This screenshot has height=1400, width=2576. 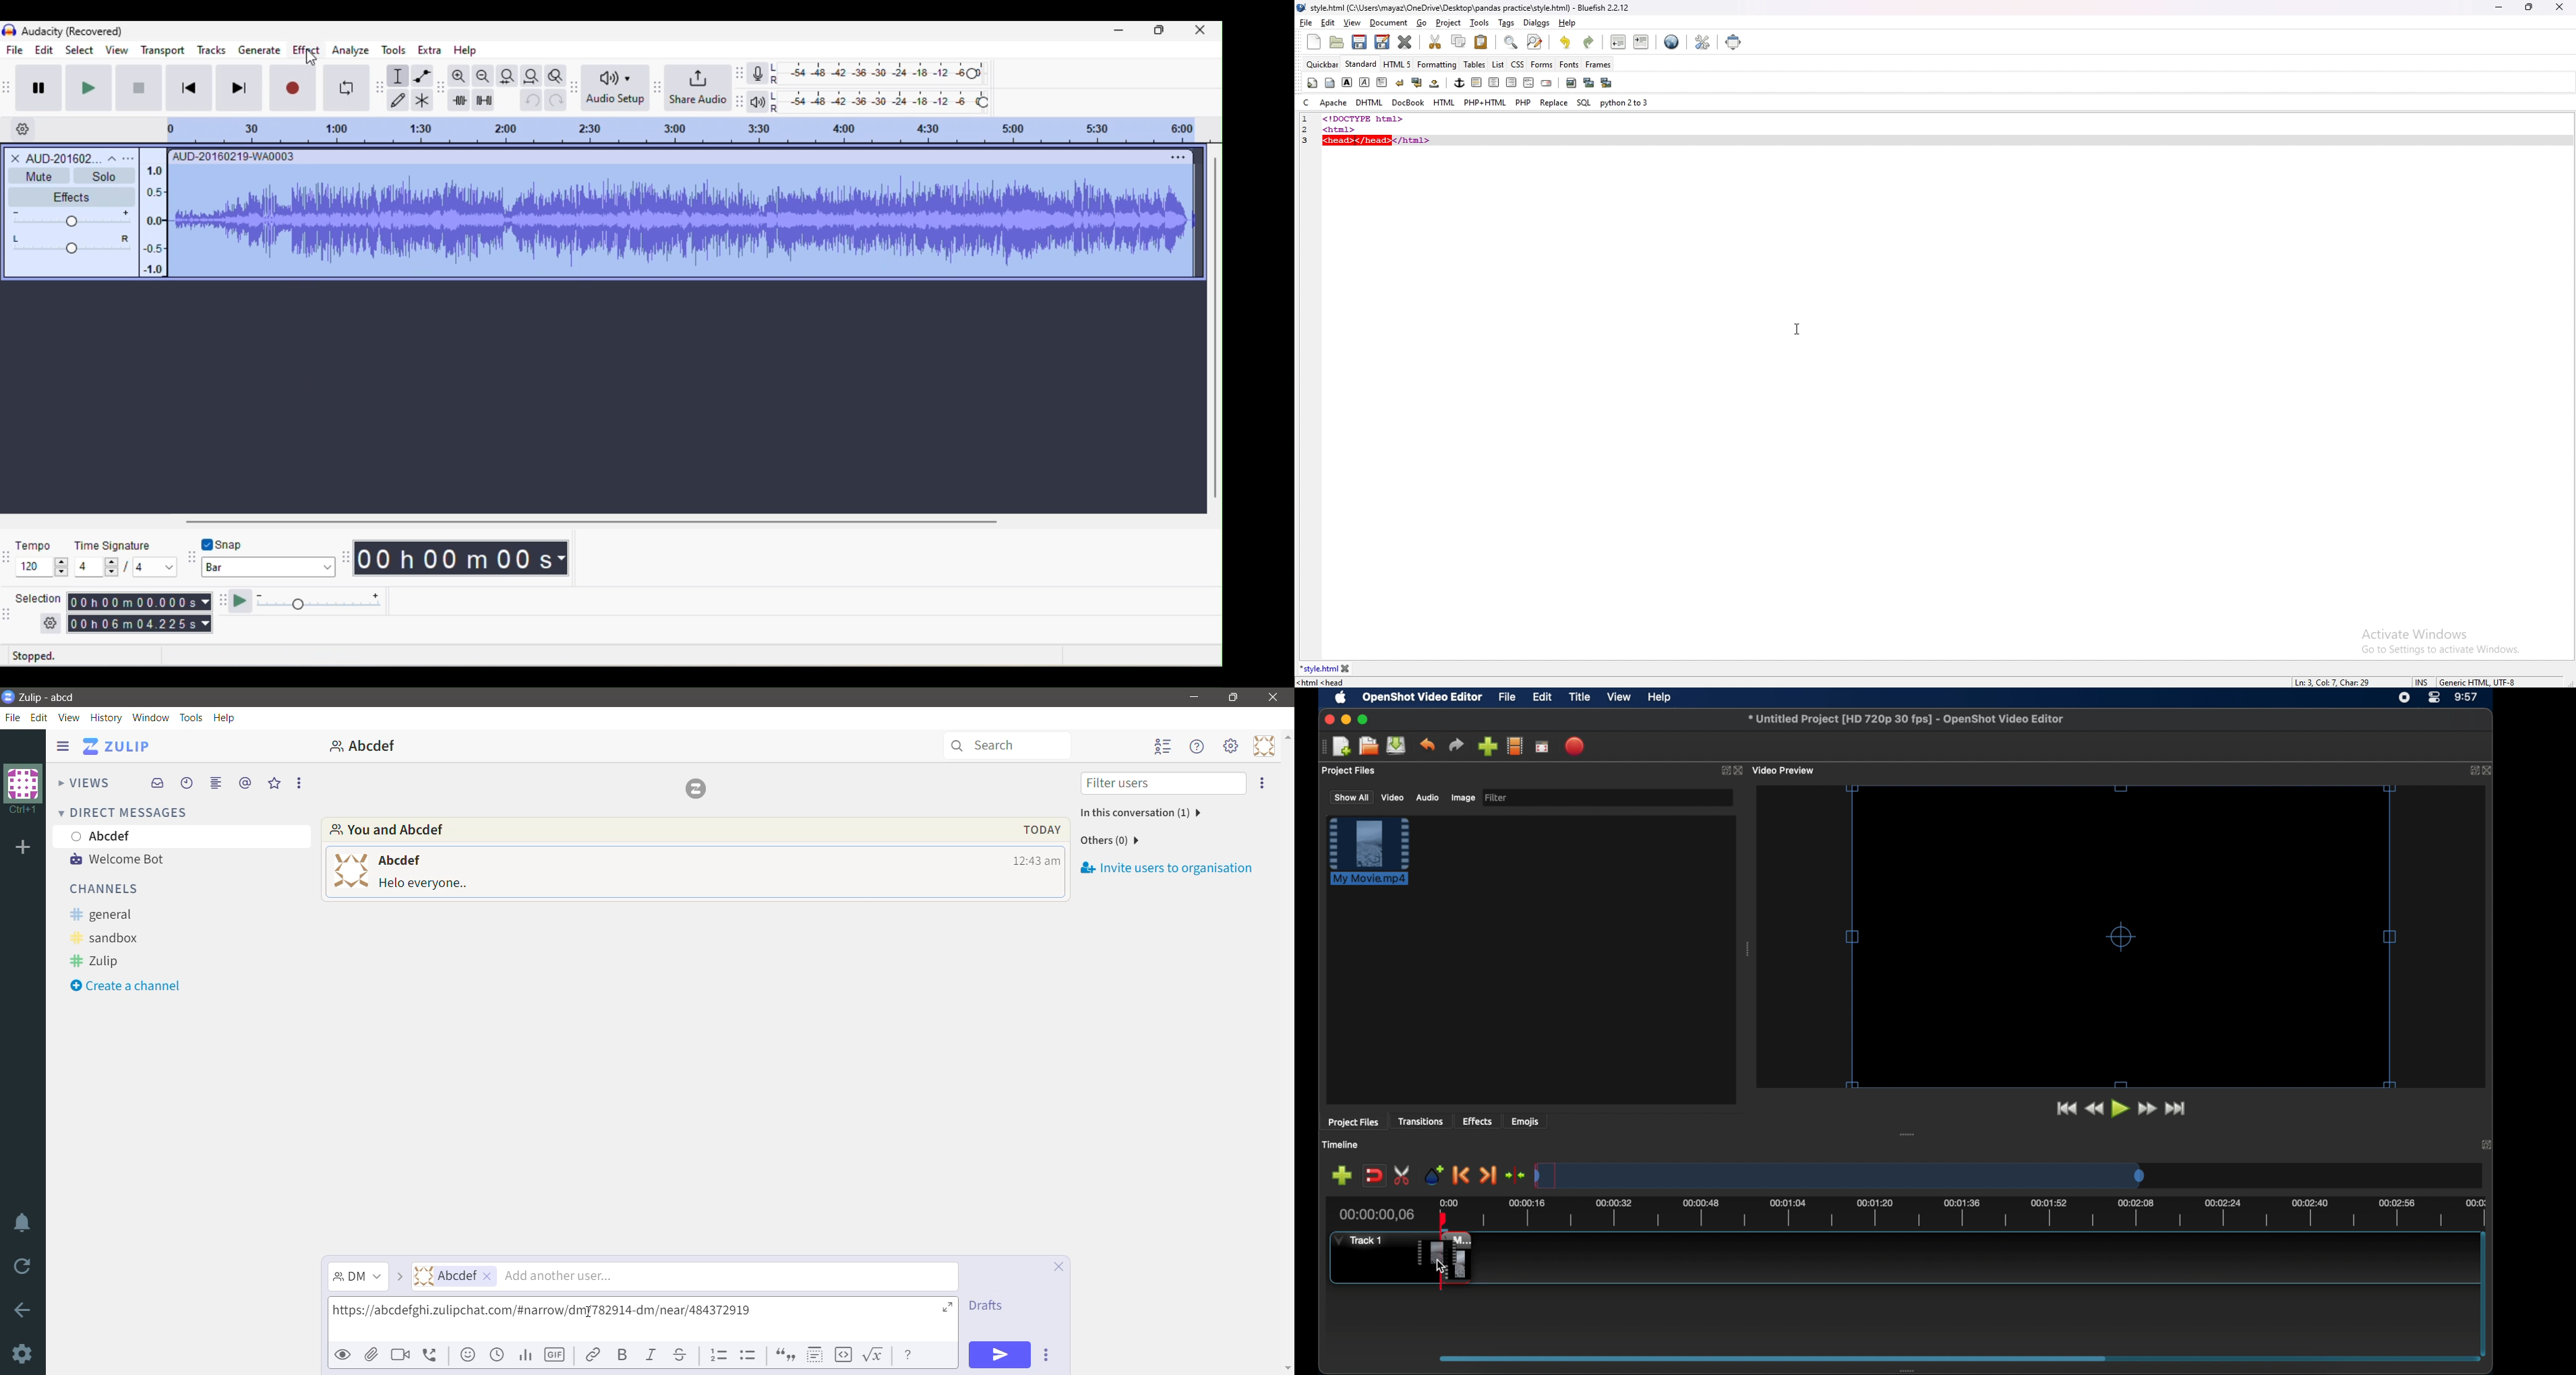 What do you see at coordinates (365, 745) in the screenshot?
I see `abcdef` at bounding box center [365, 745].